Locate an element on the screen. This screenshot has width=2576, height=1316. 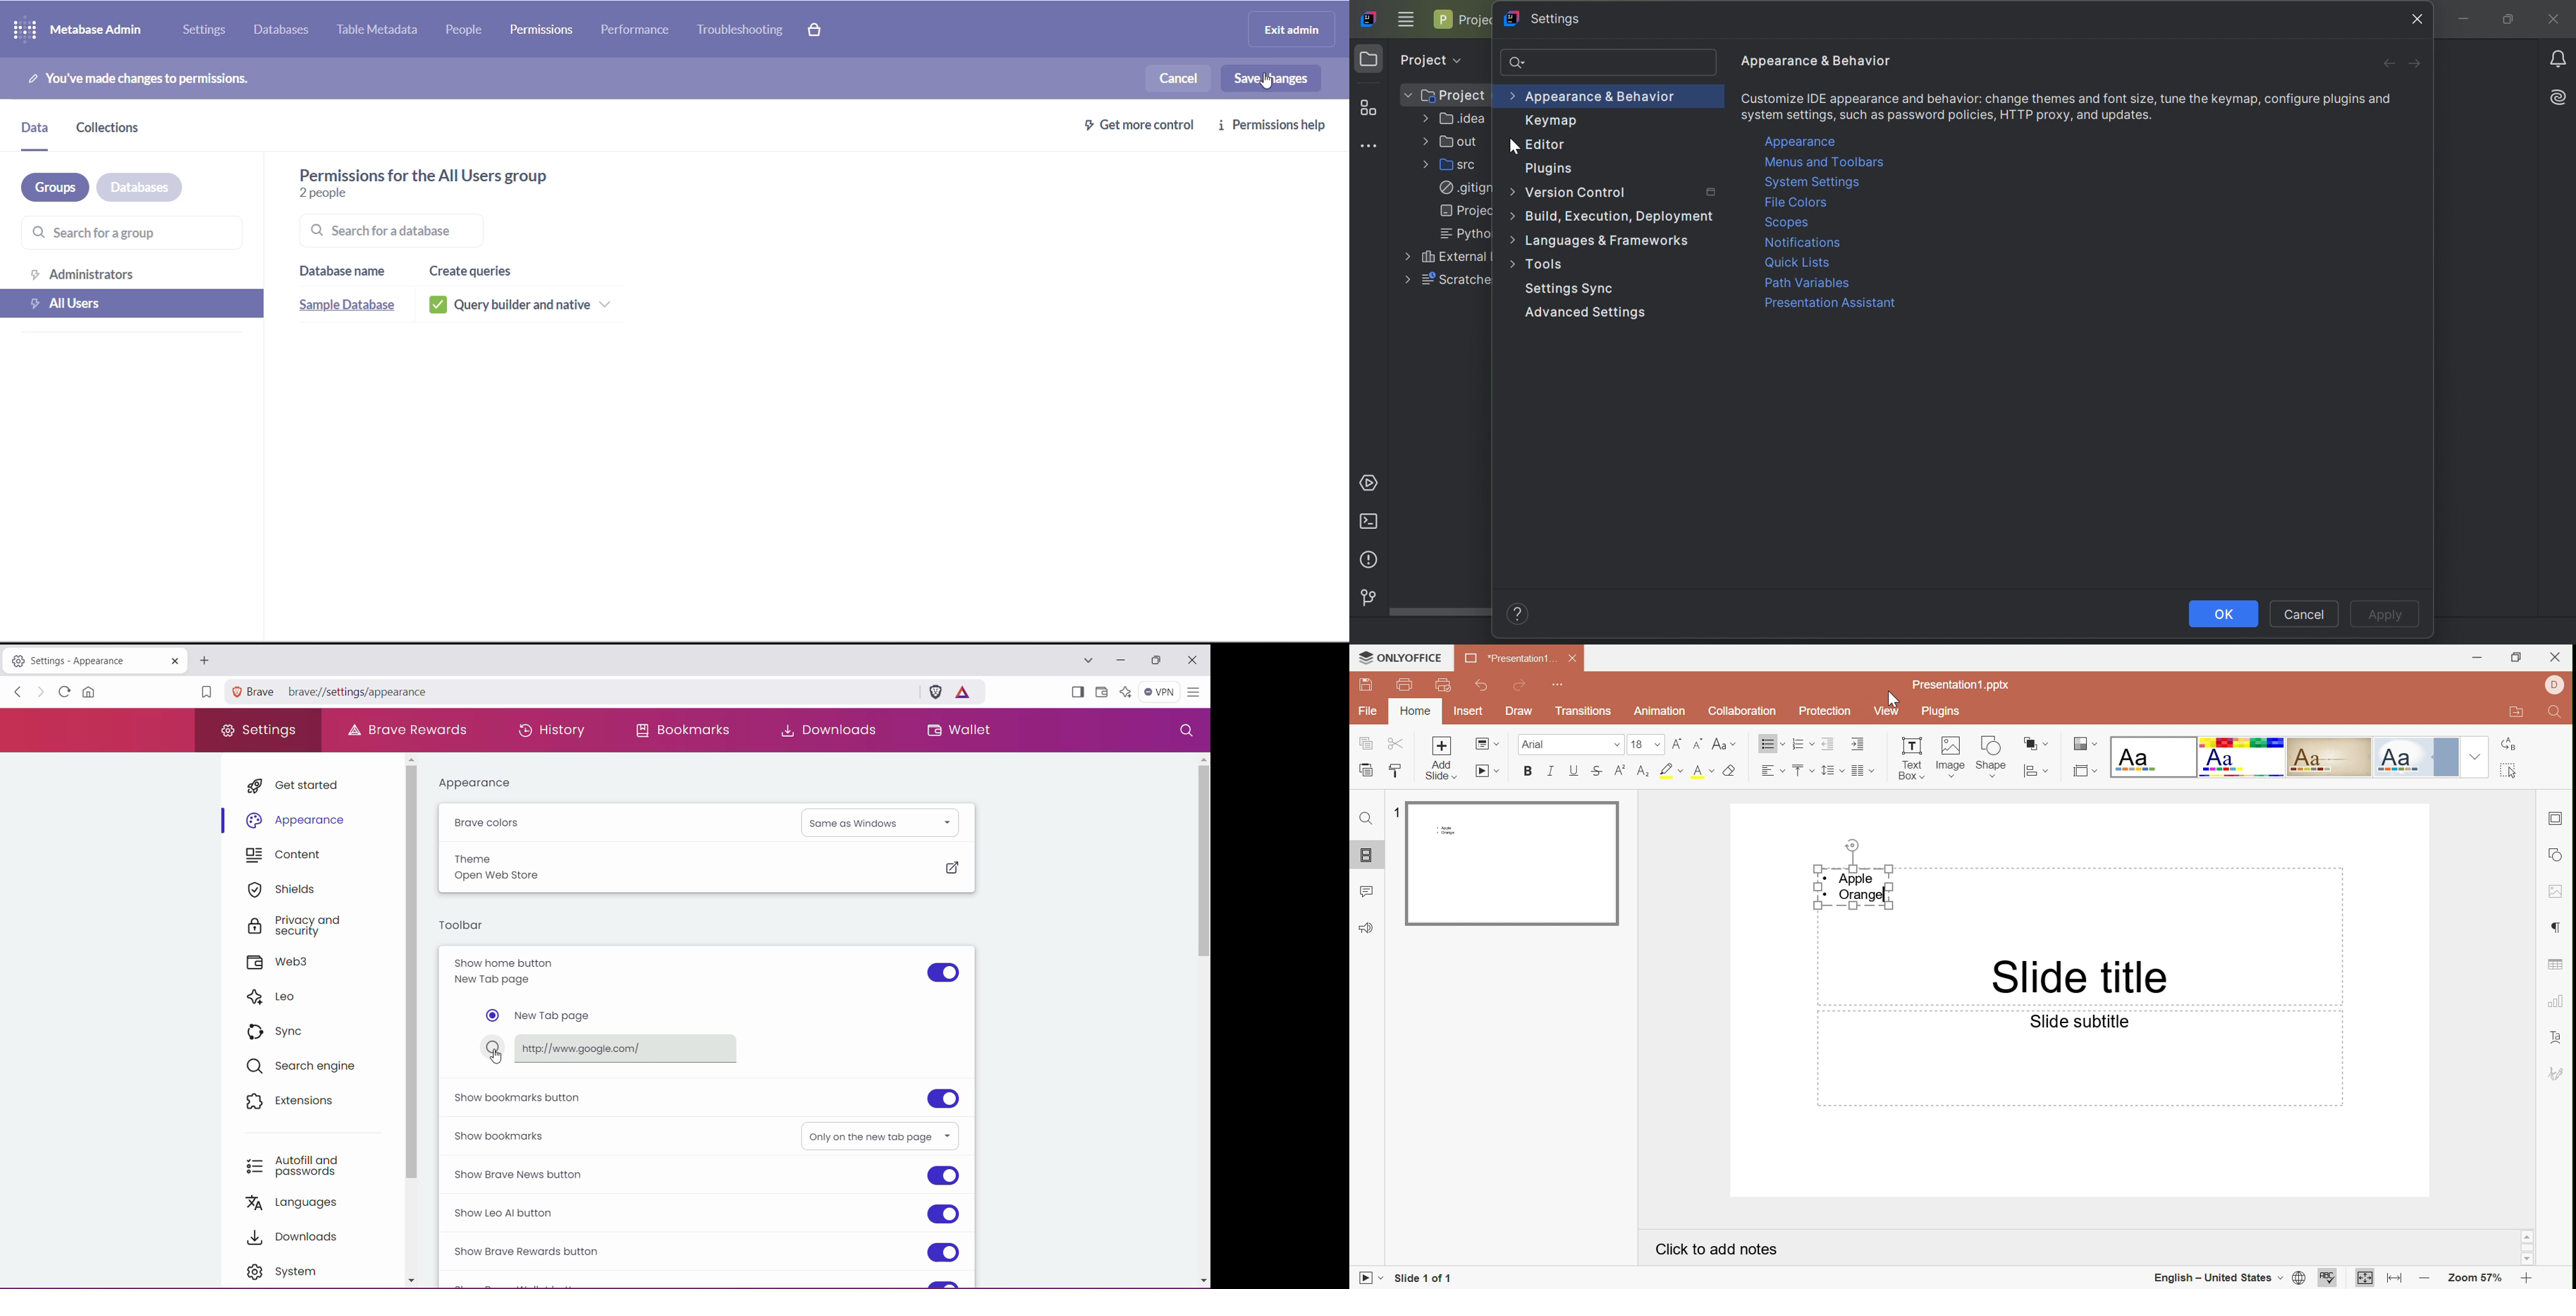
Scroll Down is located at coordinates (2531, 1260).